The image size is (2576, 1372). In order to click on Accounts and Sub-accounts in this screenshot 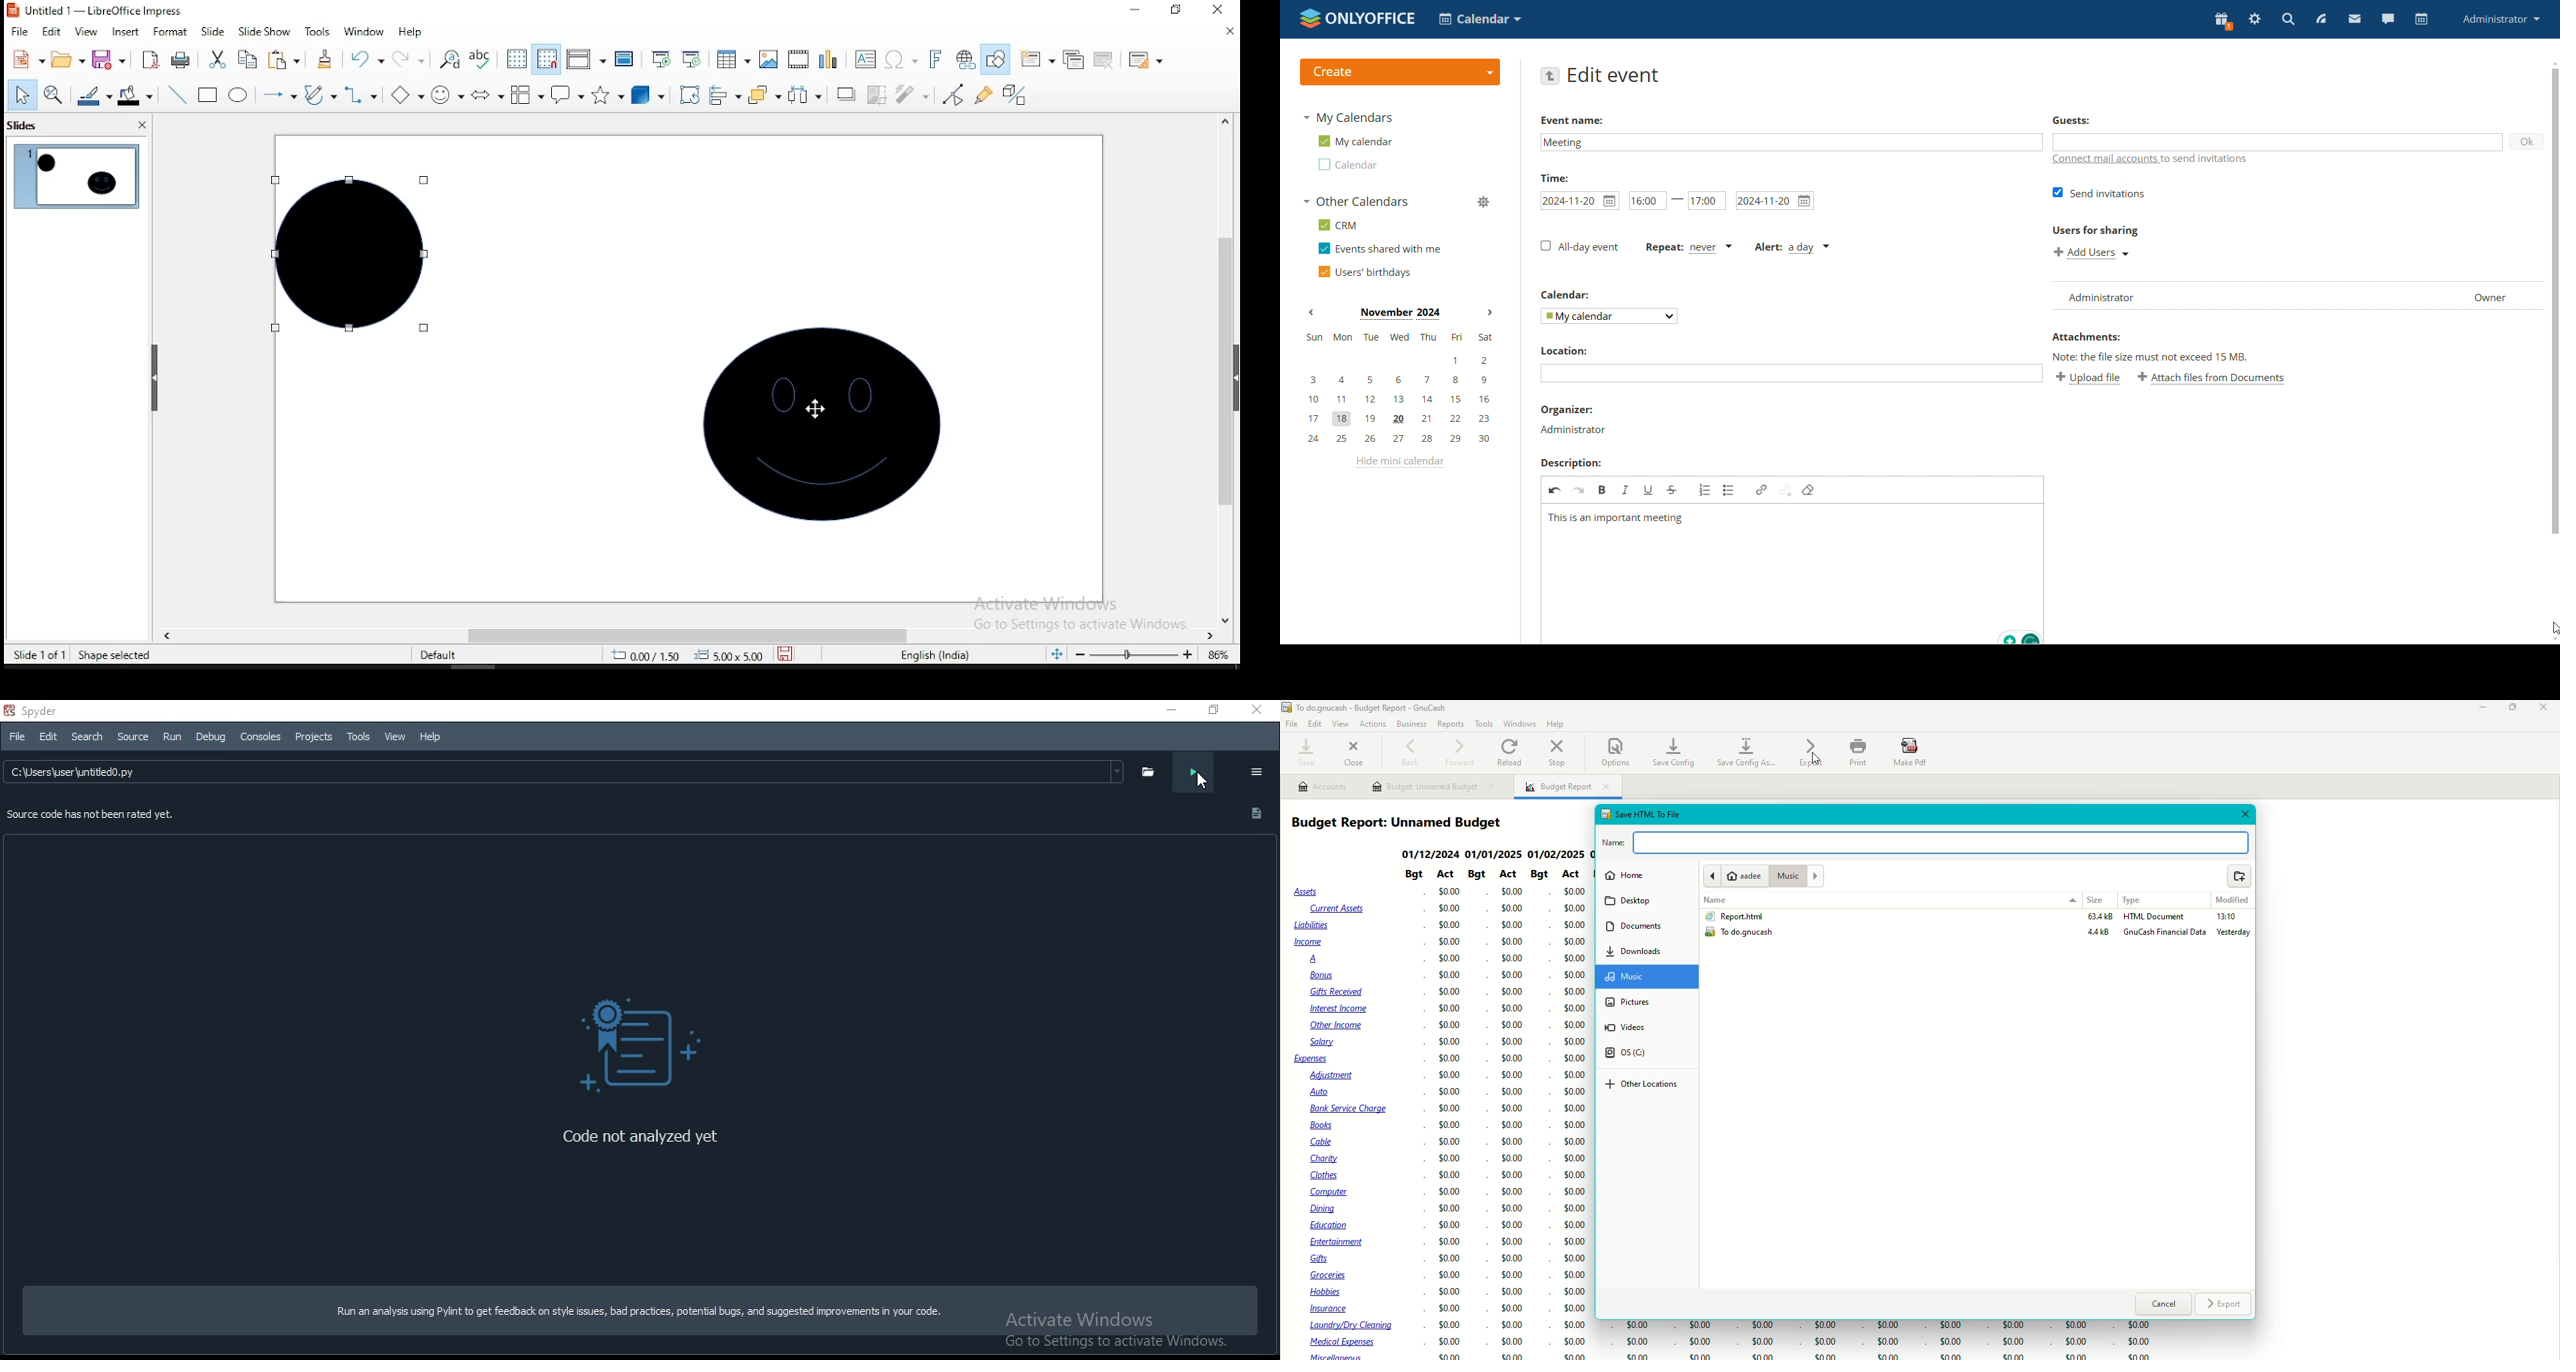, I will do `click(1347, 1122)`.